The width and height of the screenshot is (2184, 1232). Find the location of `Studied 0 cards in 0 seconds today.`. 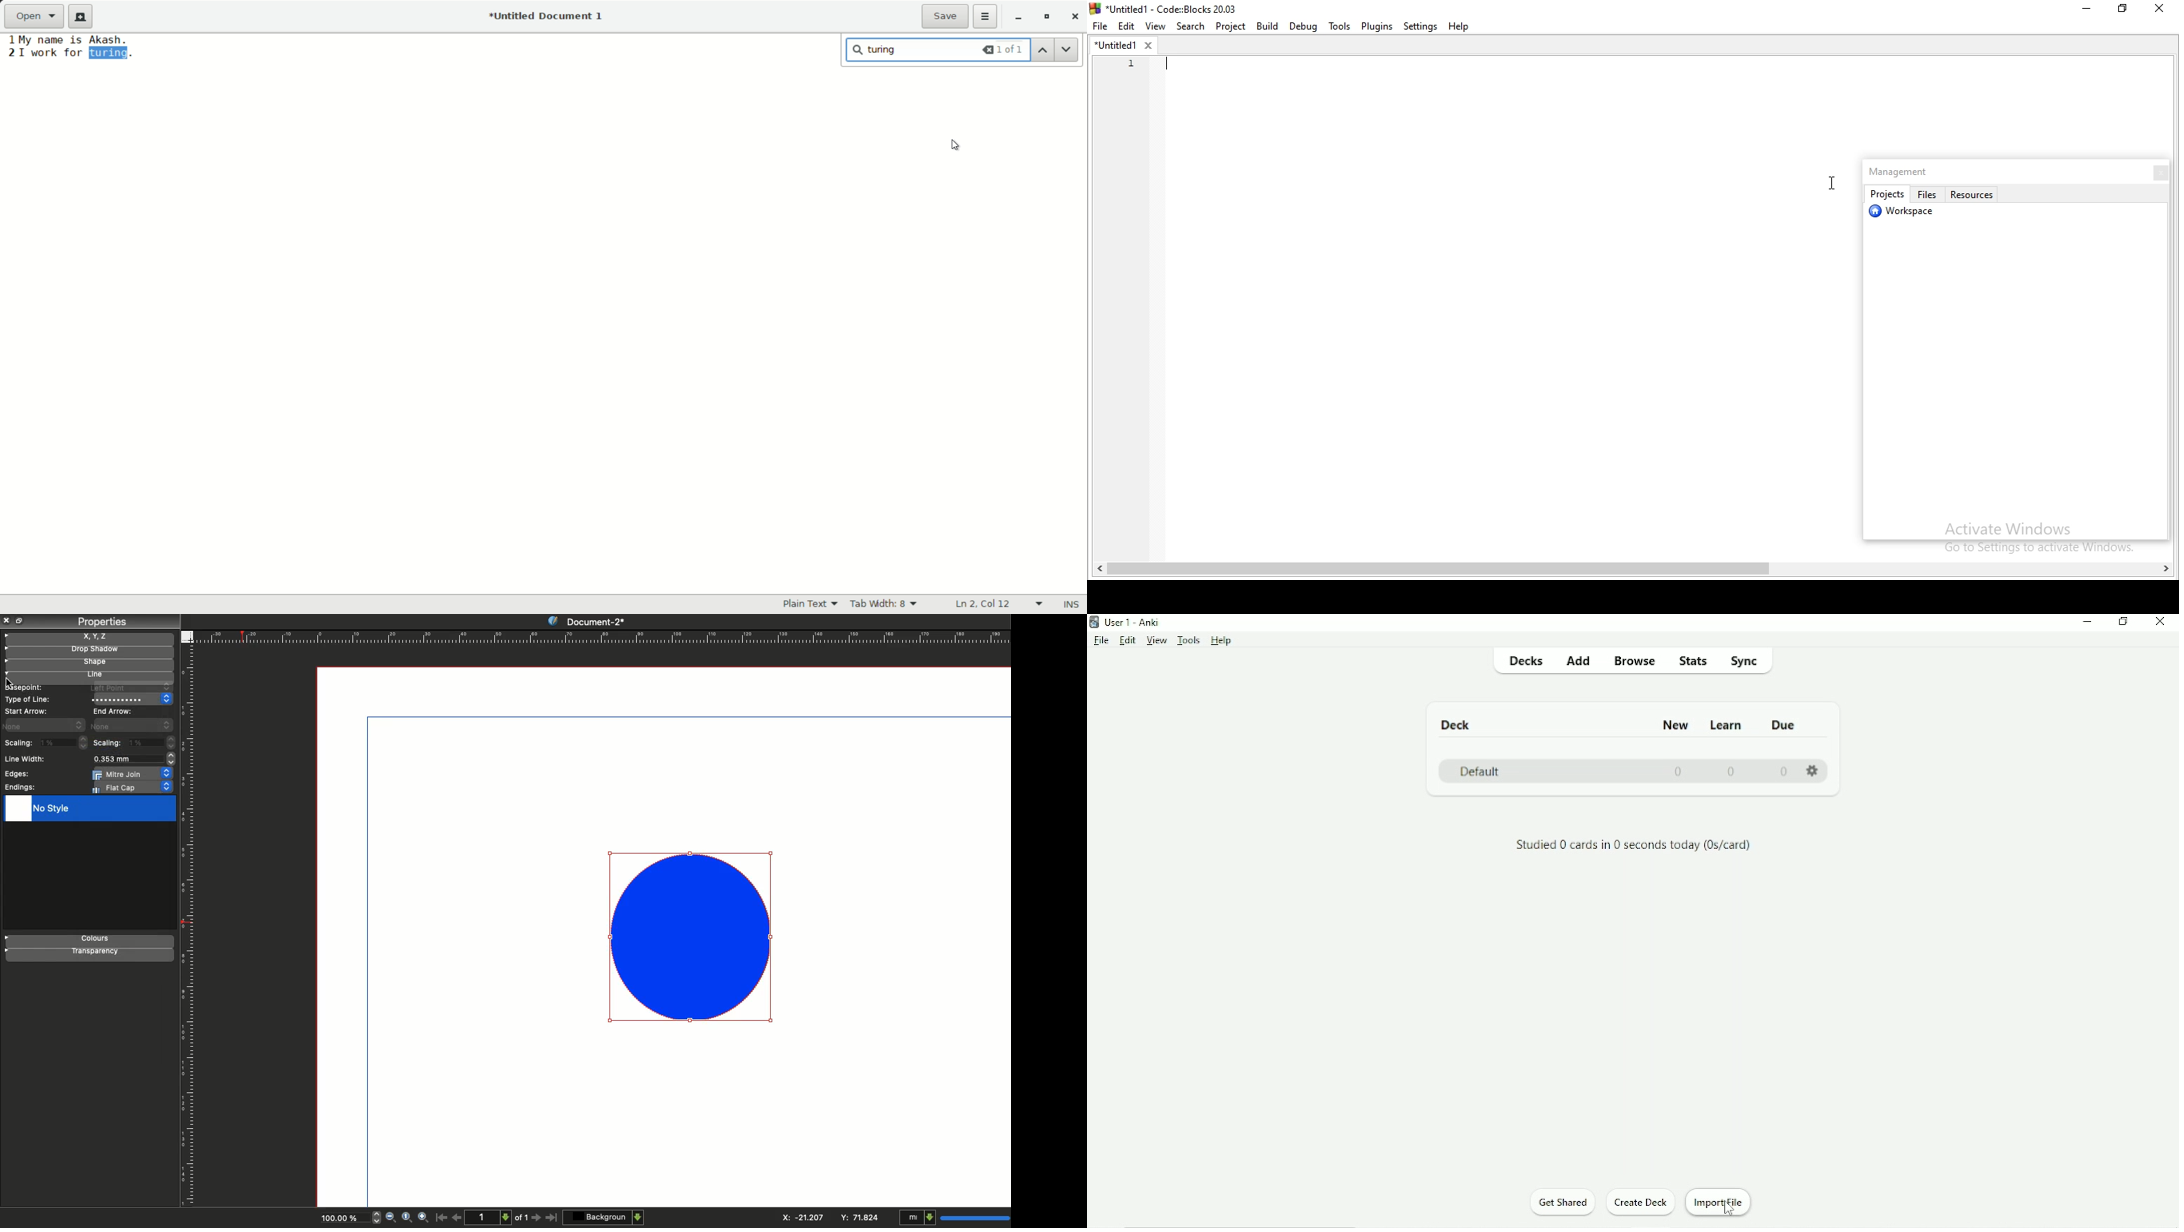

Studied 0 cards in 0 seconds today. is located at coordinates (1635, 846).